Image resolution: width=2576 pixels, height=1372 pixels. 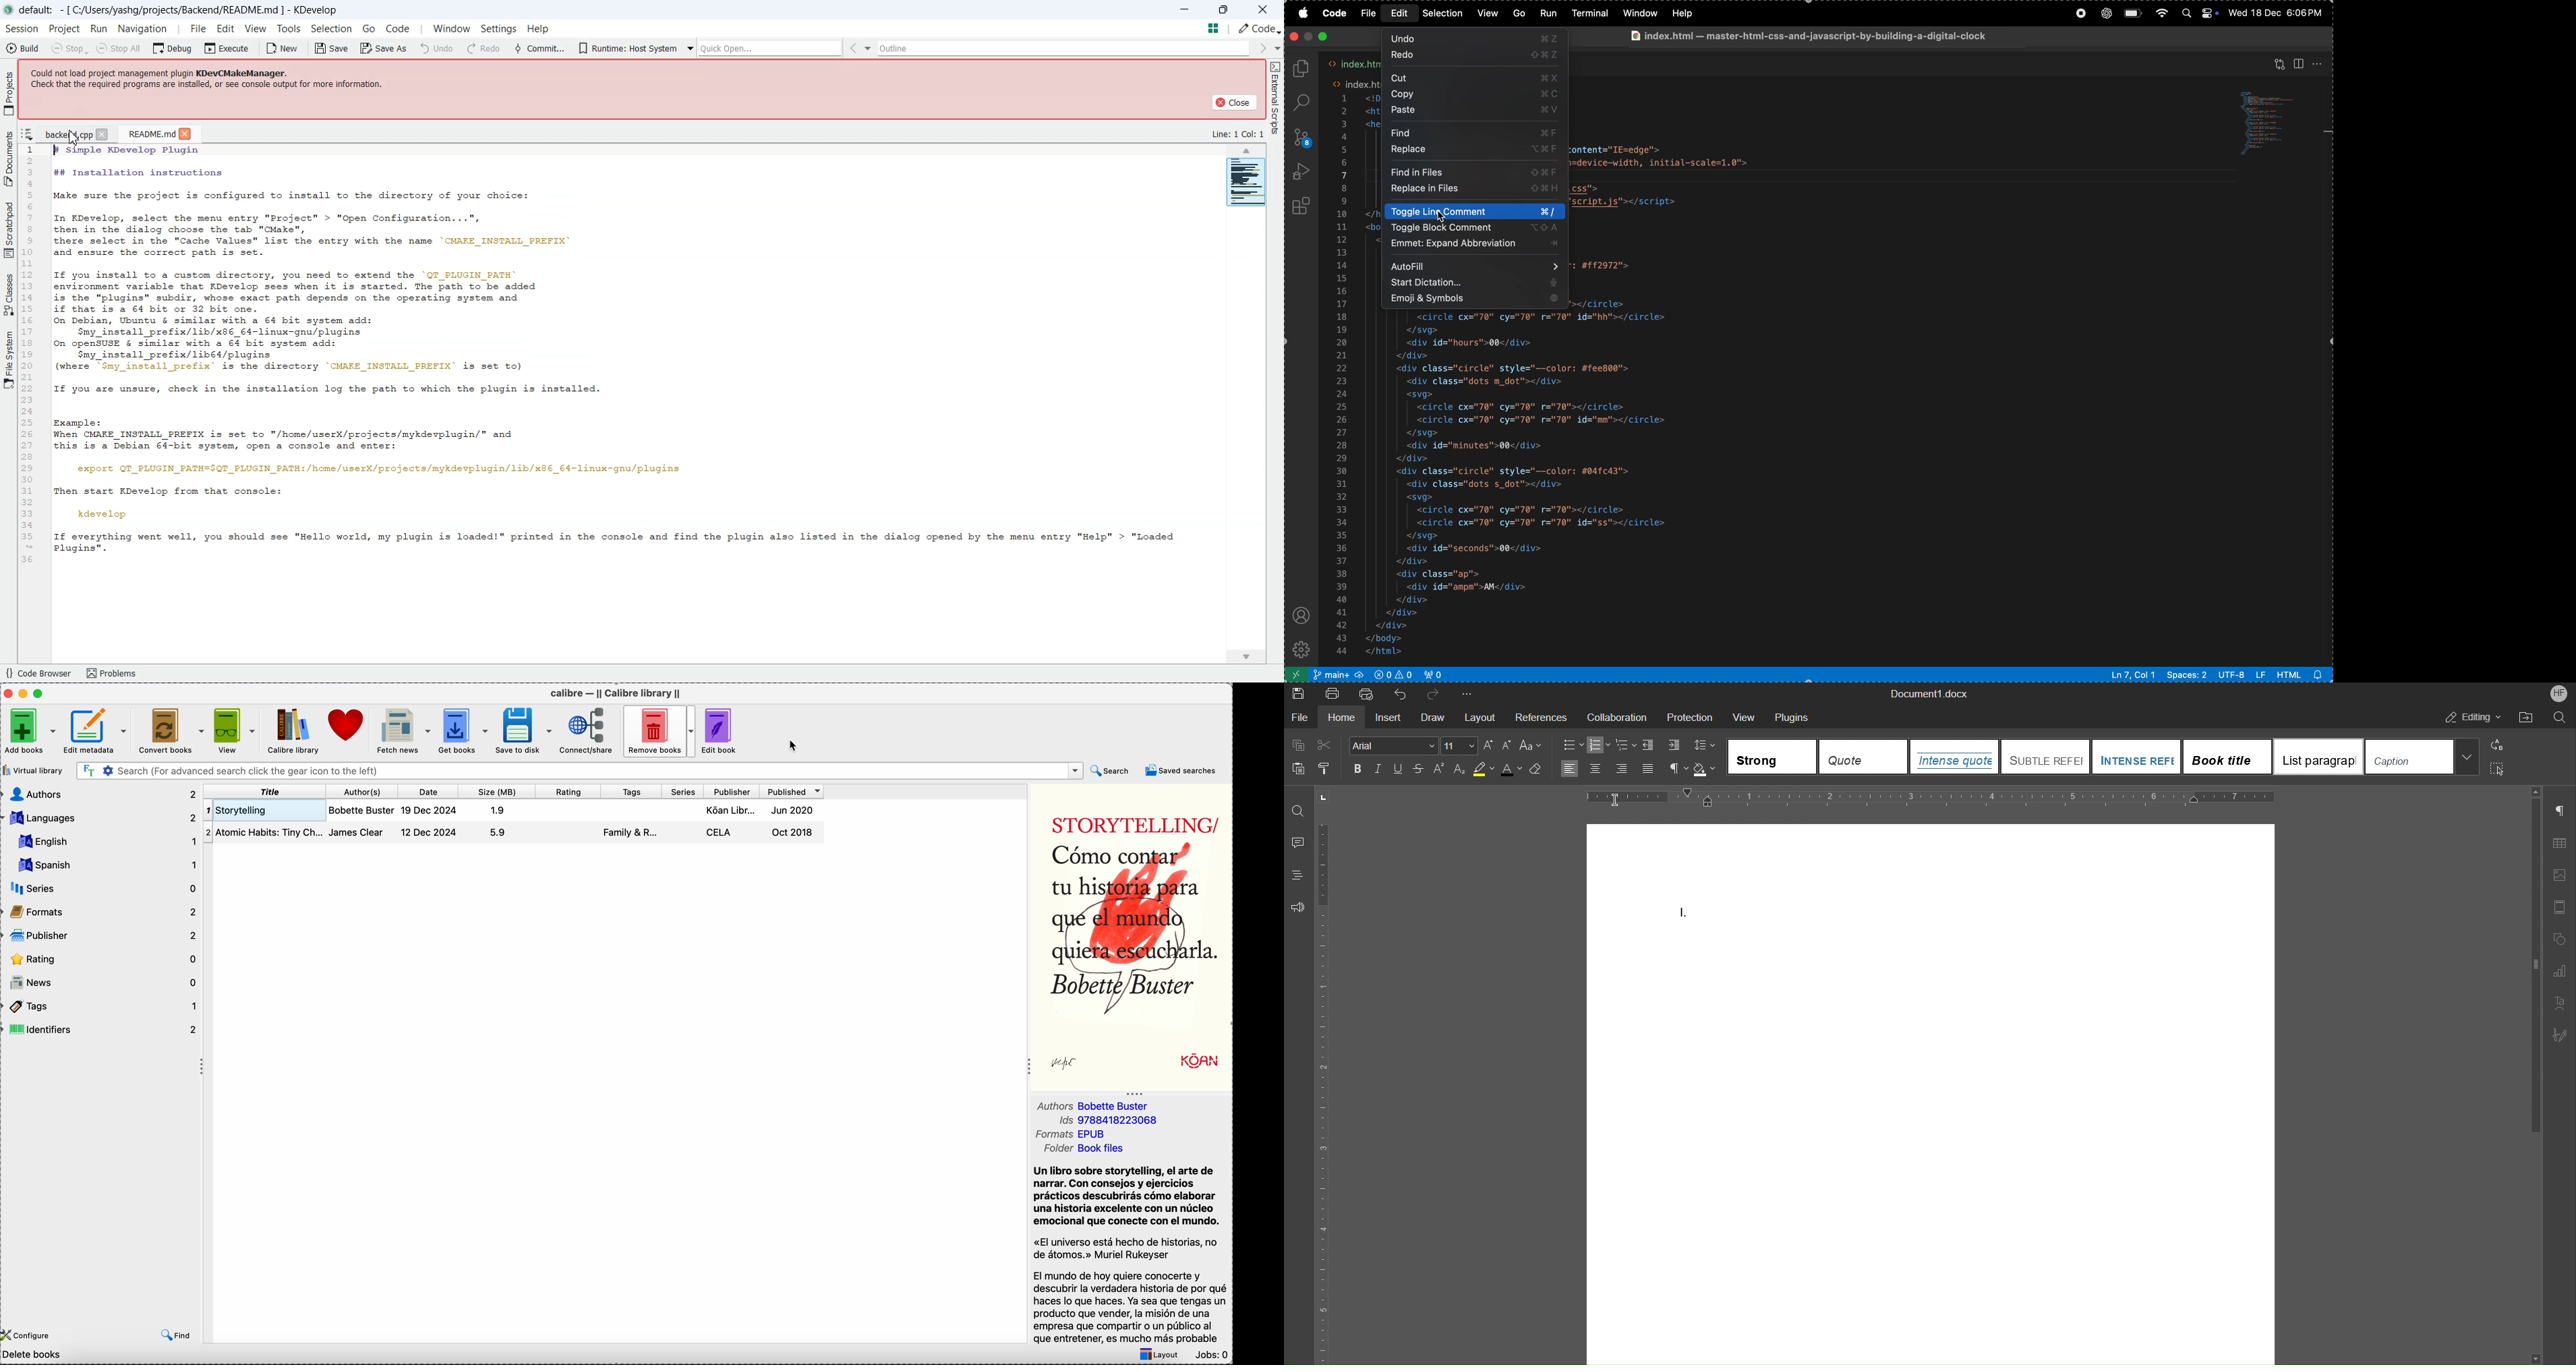 What do you see at coordinates (1793, 718) in the screenshot?
I see `Plugins` at bounding box center [1793, 718].